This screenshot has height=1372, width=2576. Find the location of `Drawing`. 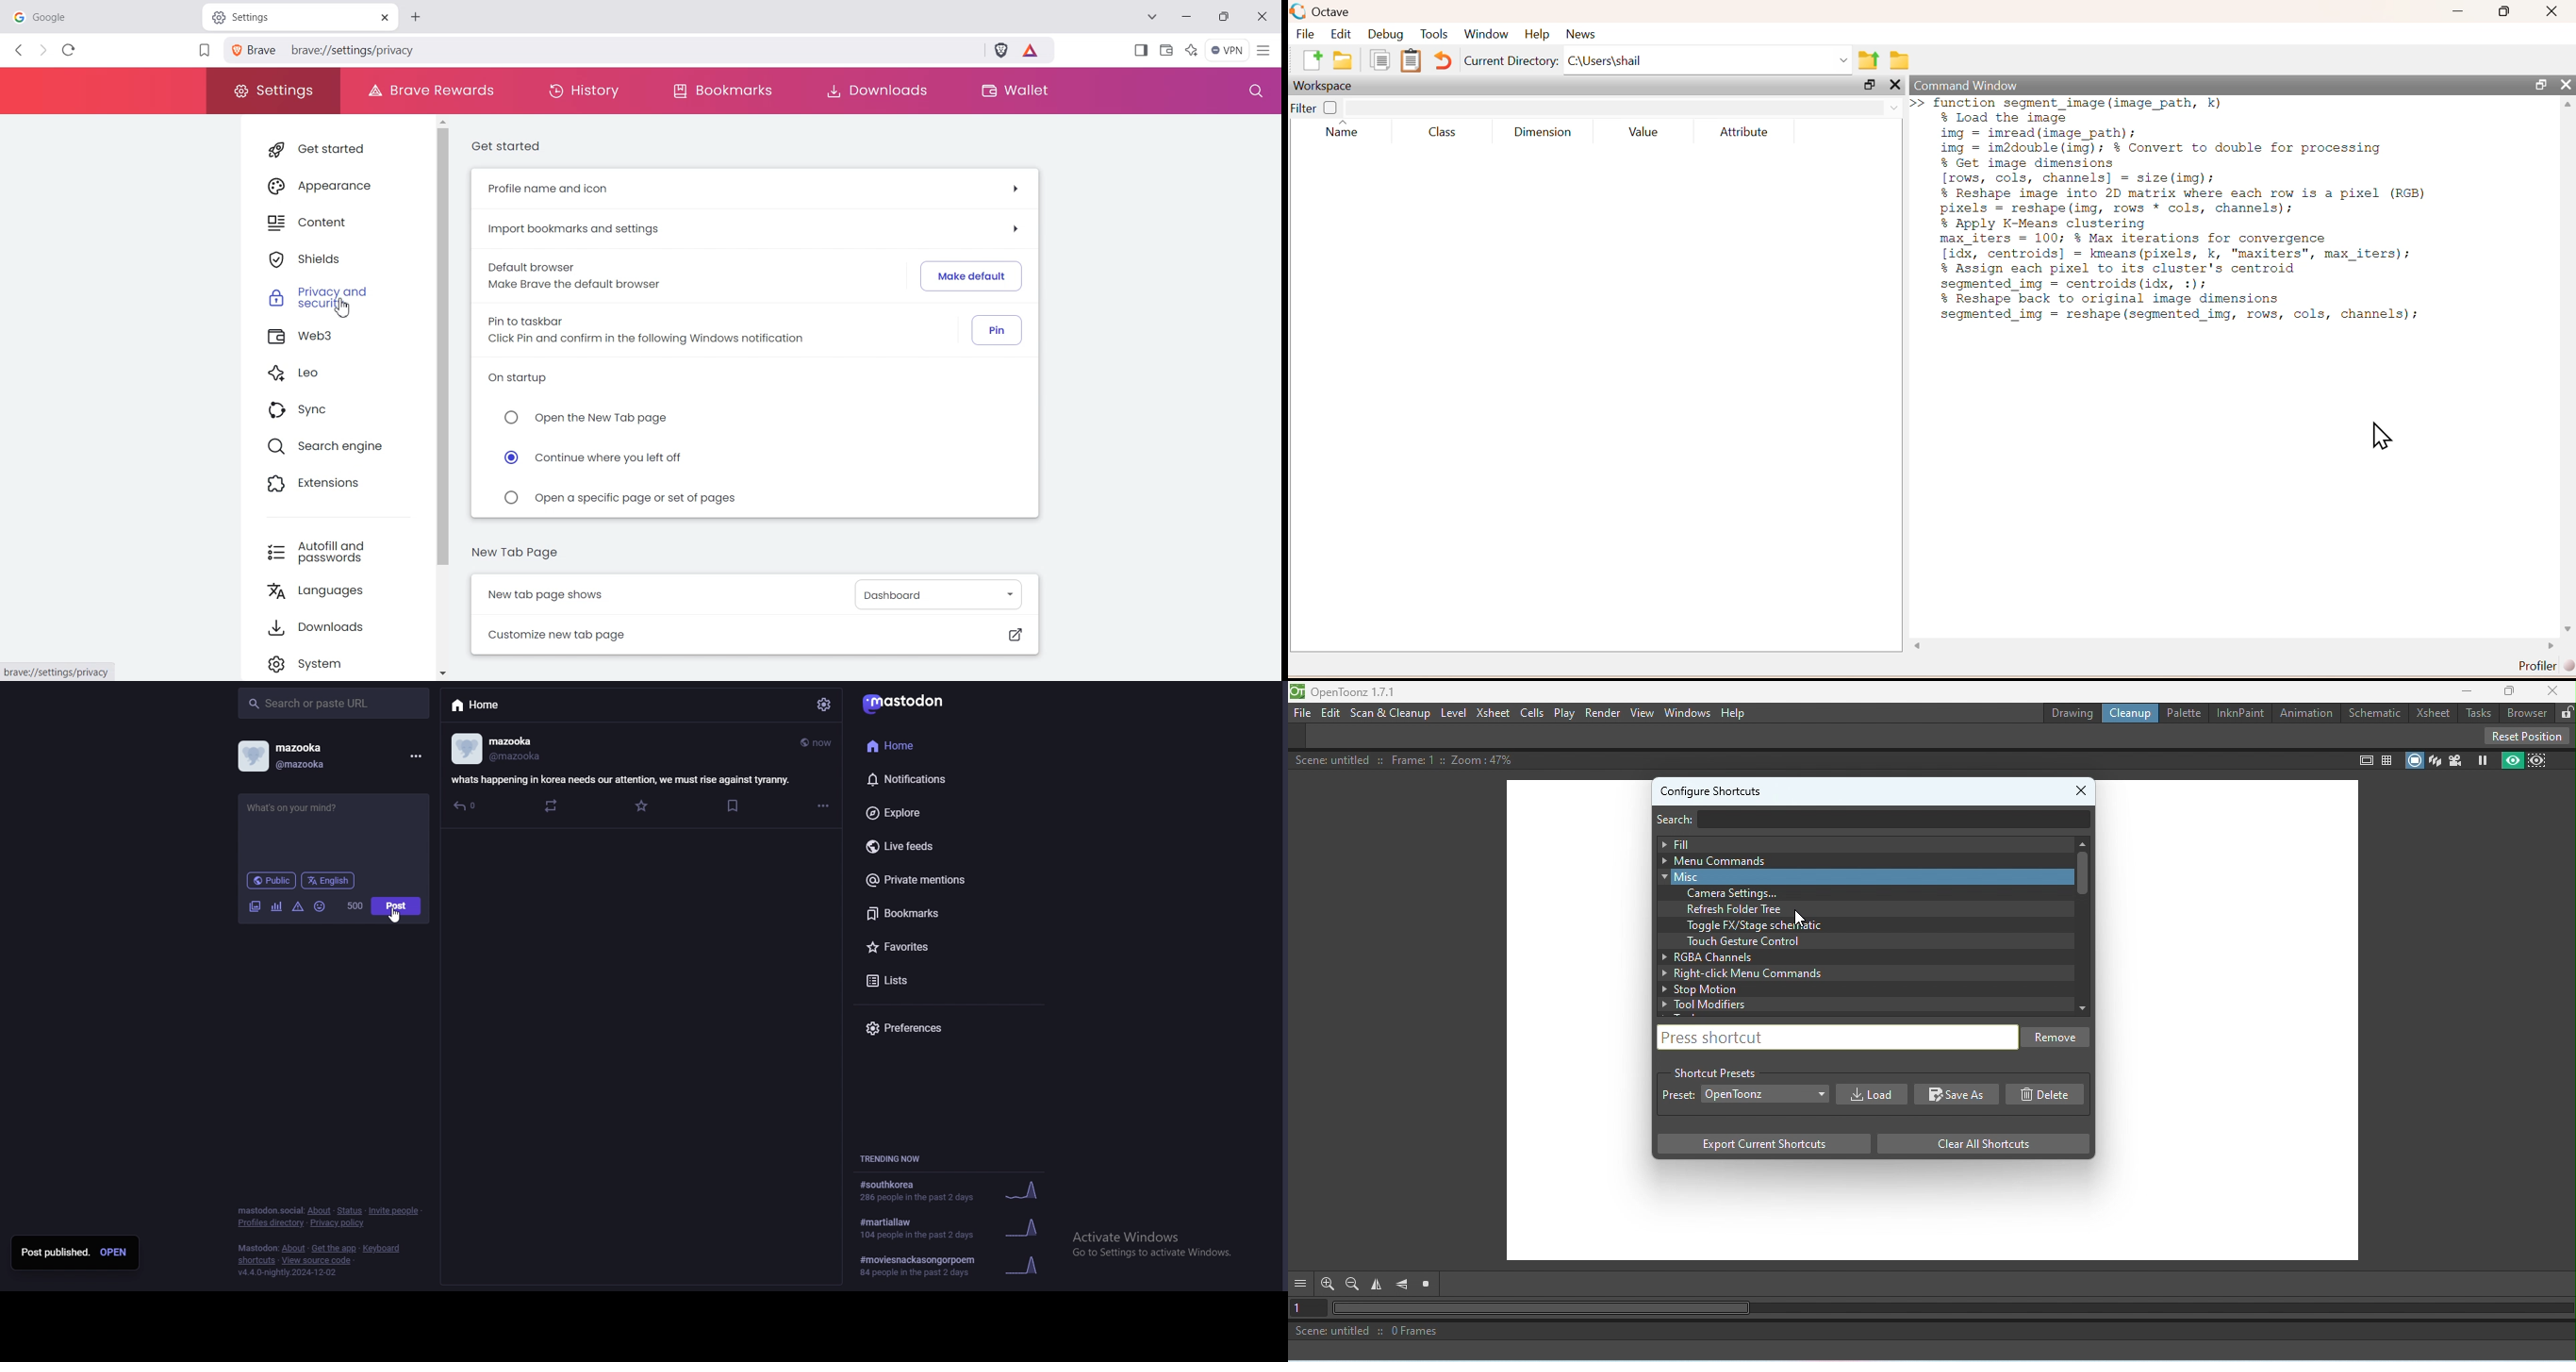

Drawing is located at coordinates (2071, 713).